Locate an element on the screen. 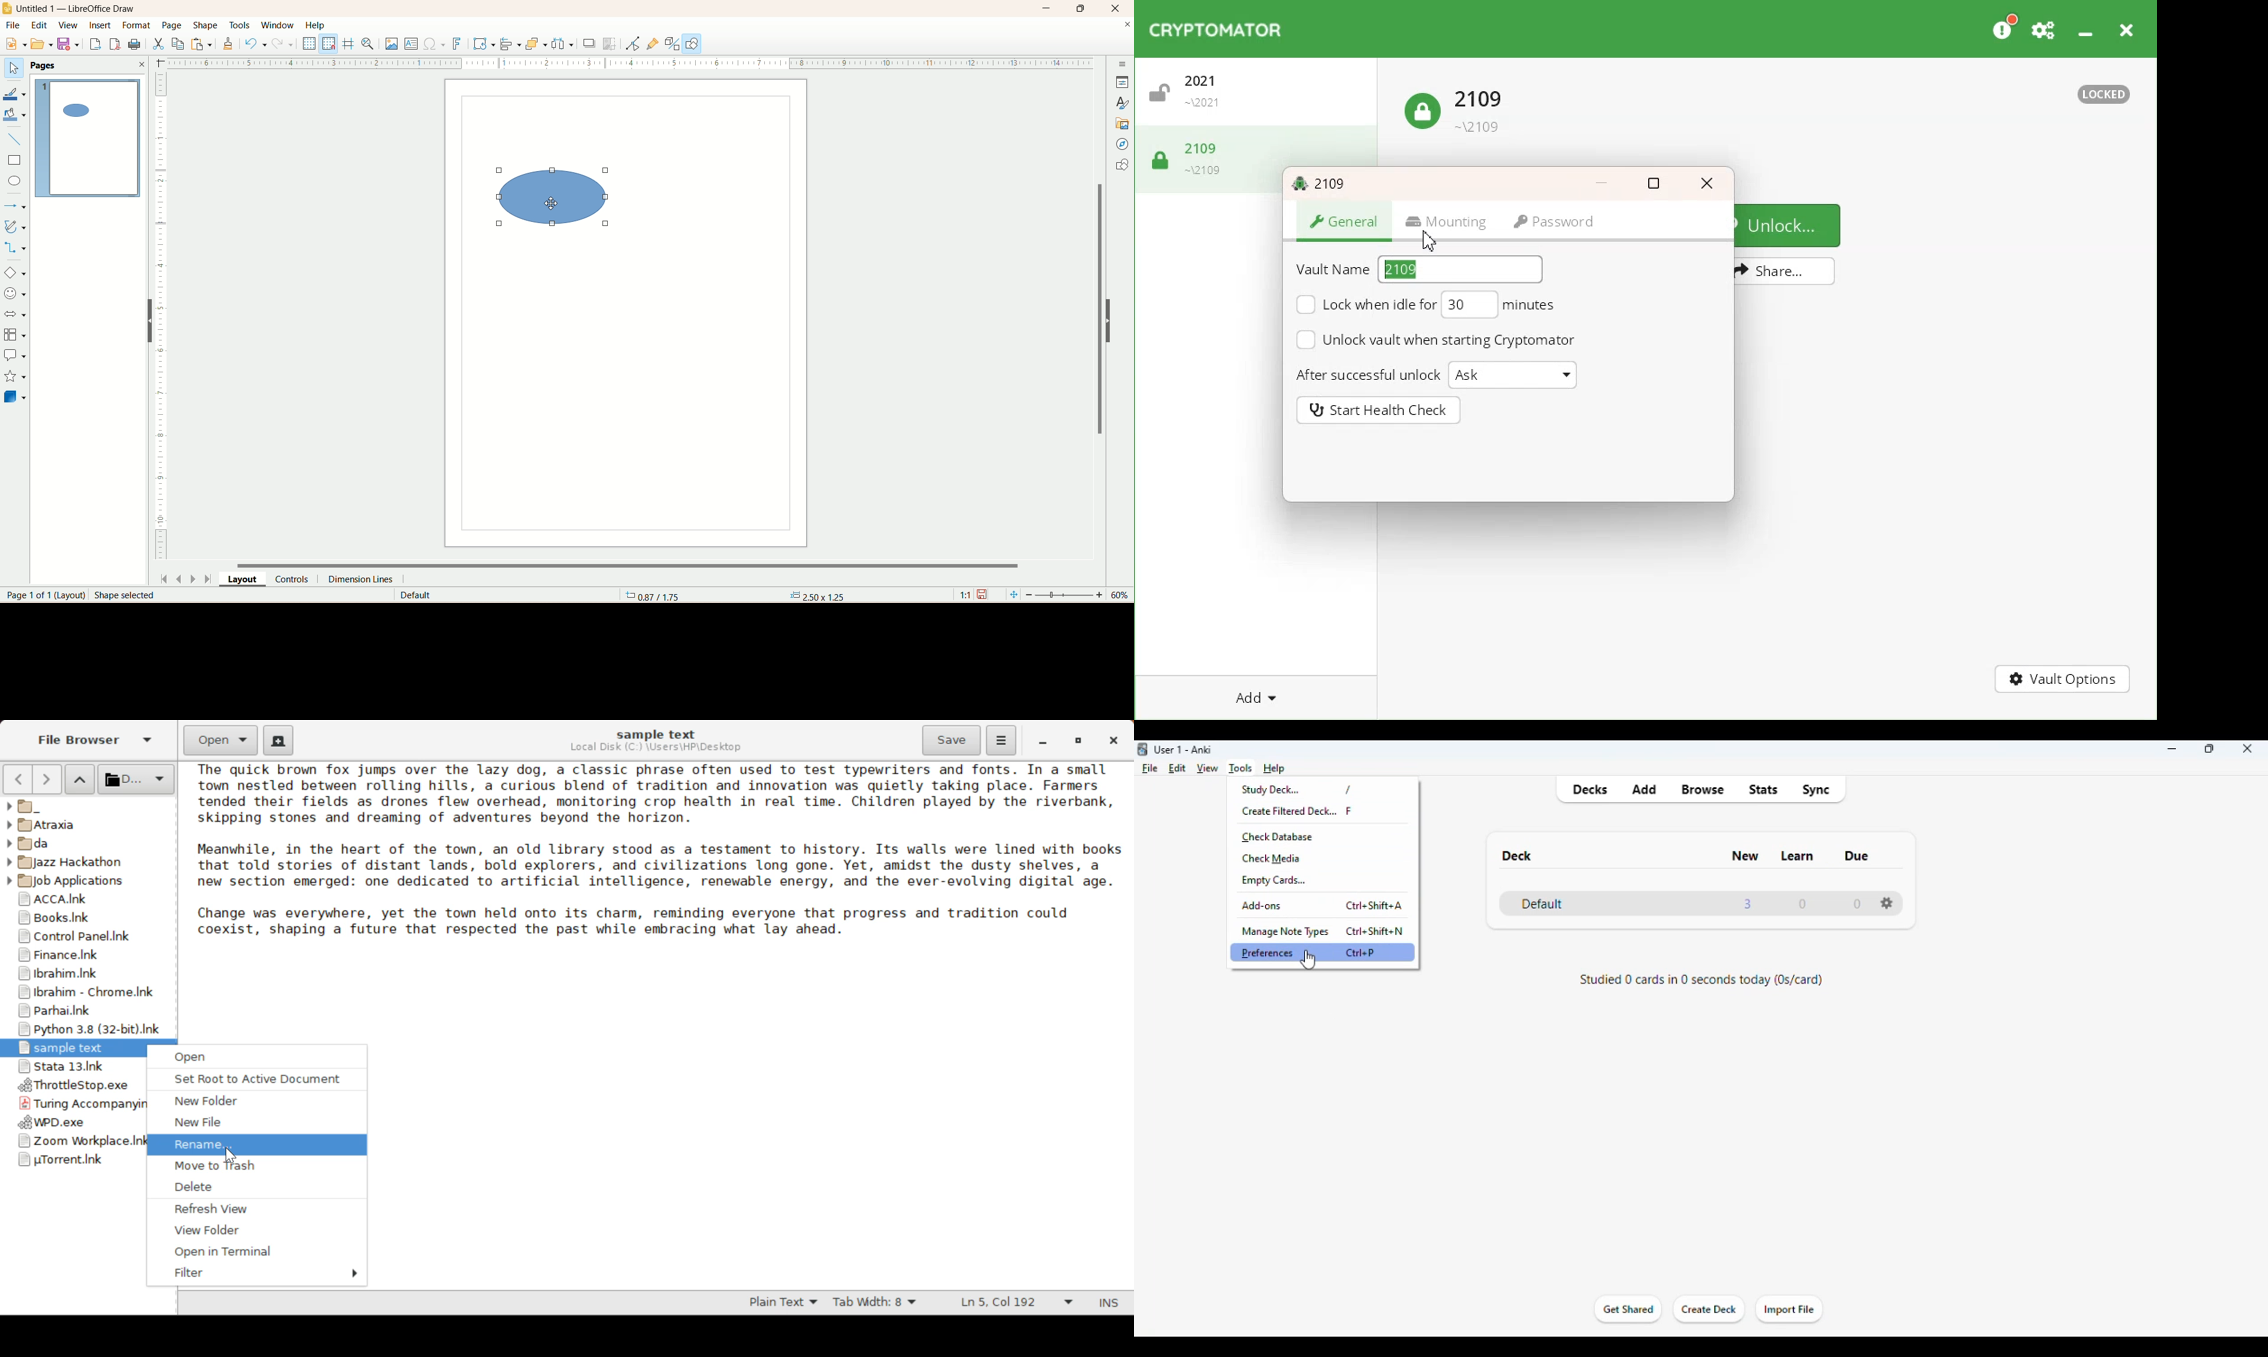 Image resolution: width=2268 pixels, height=1372 pixels. Maximize is located at coordinates (1655, 183).